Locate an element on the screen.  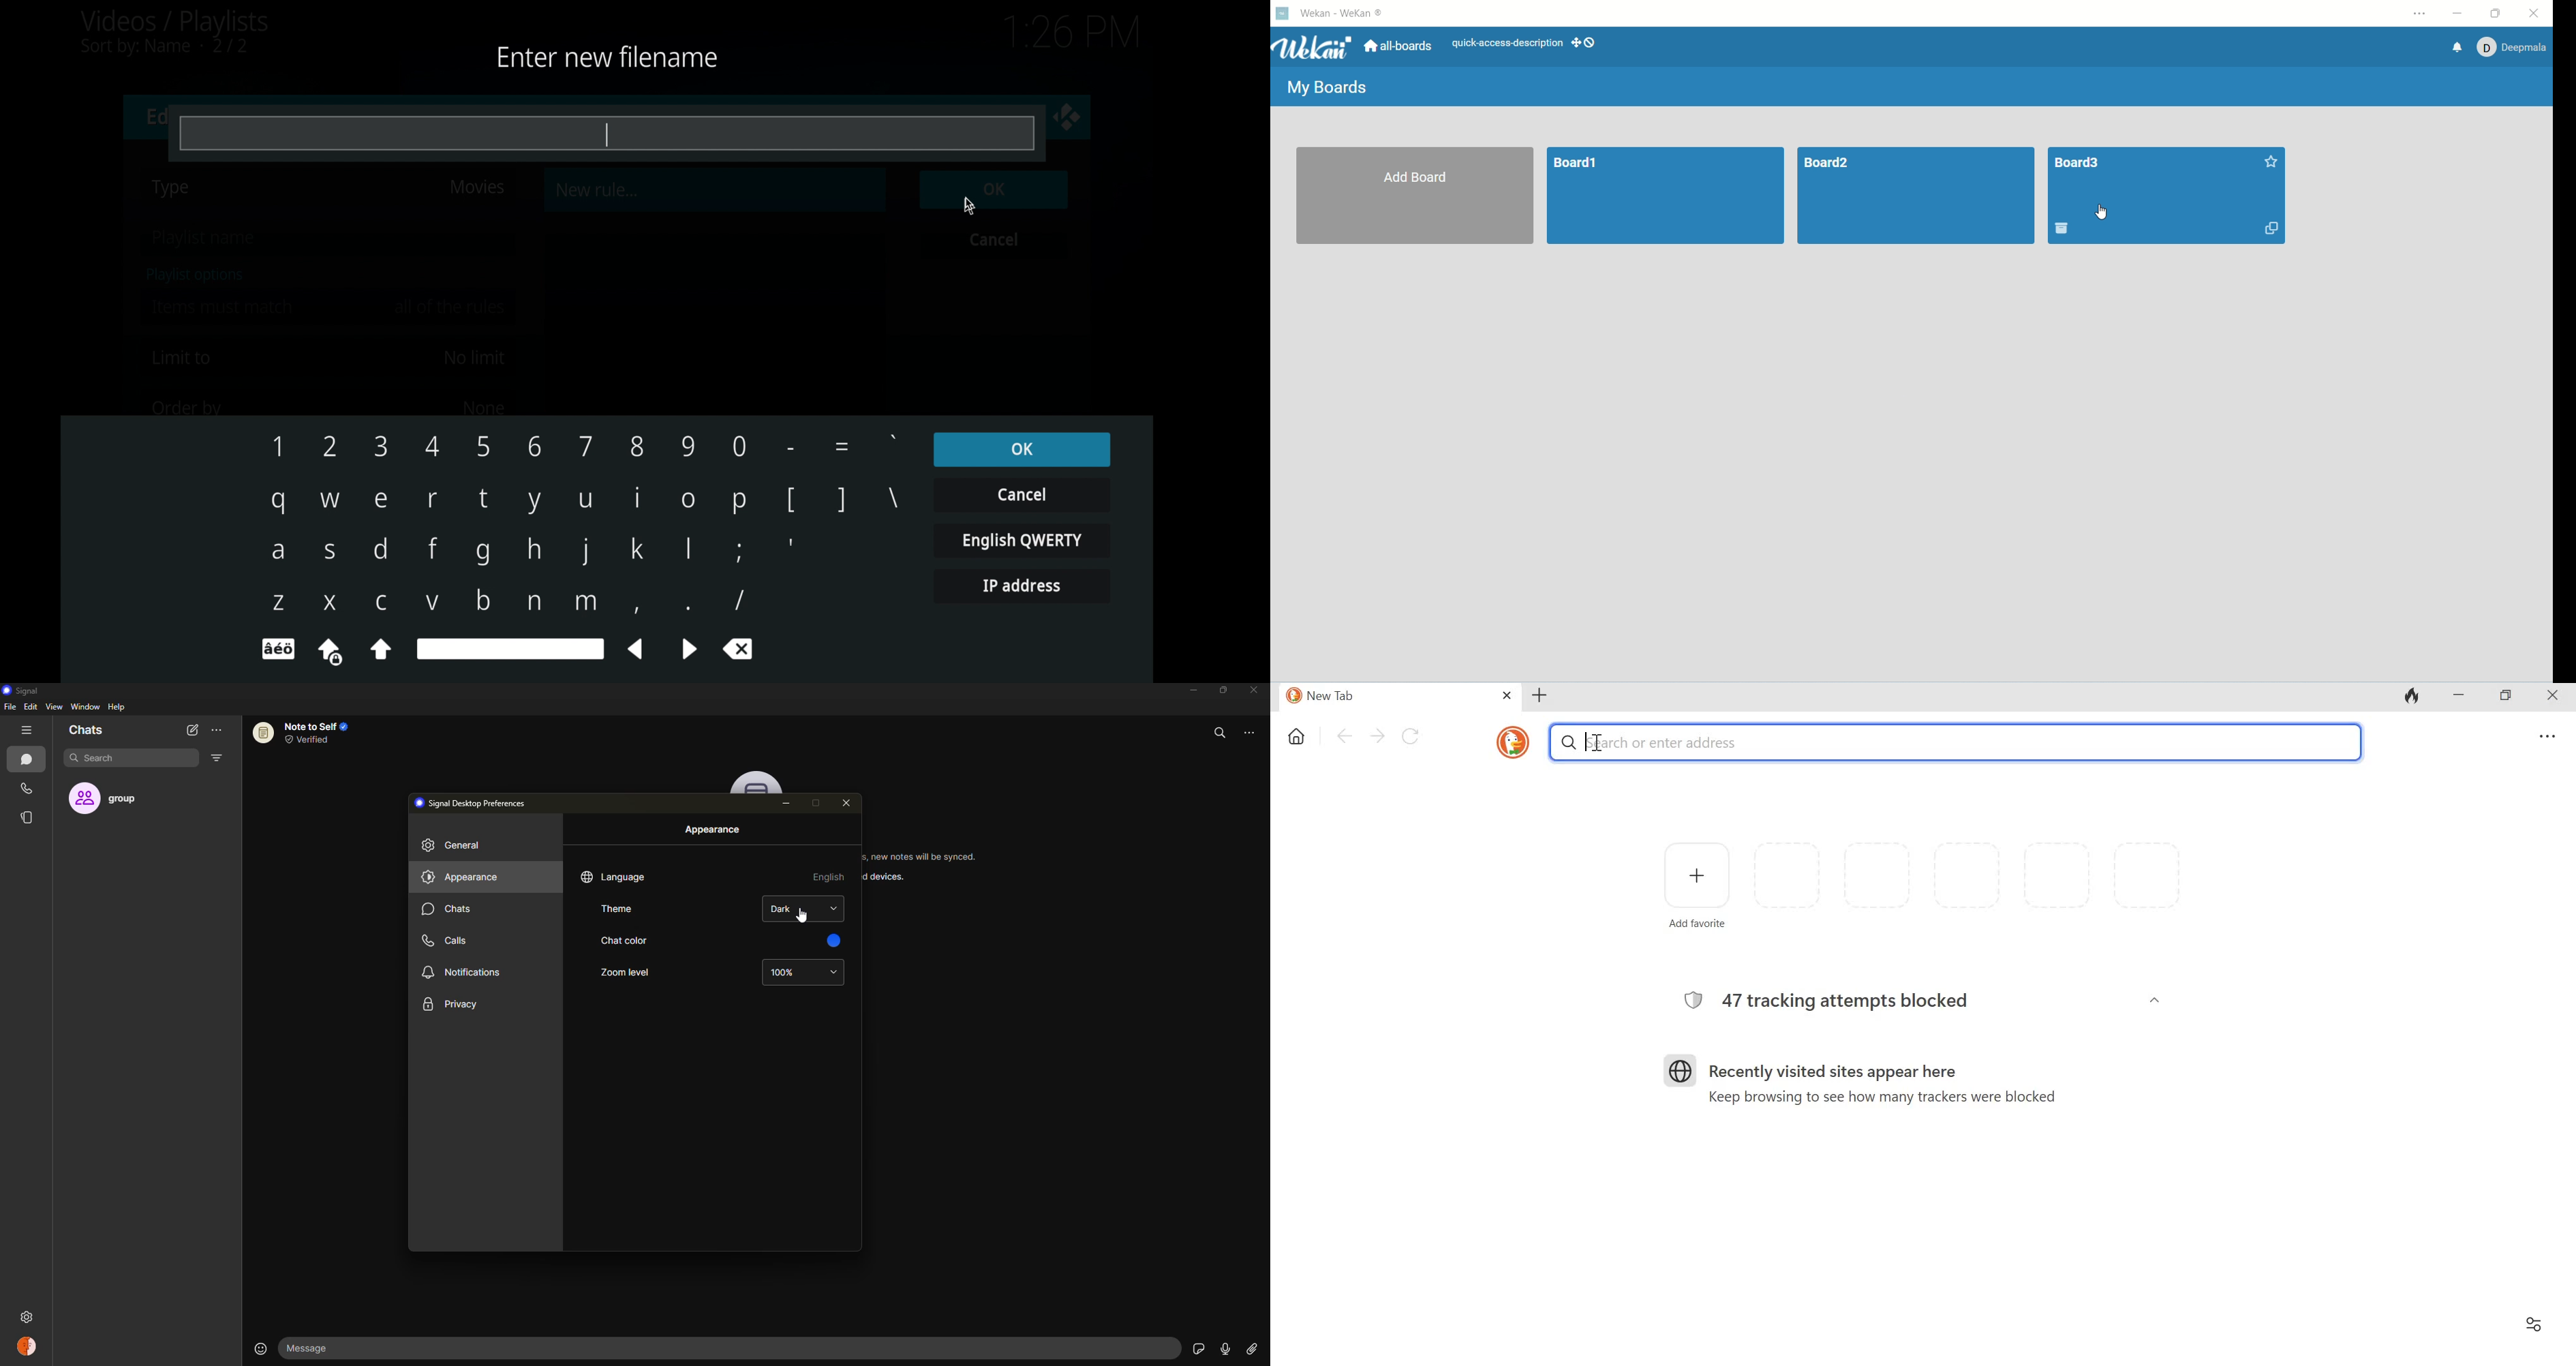
group is located at coordinates (117, 799).